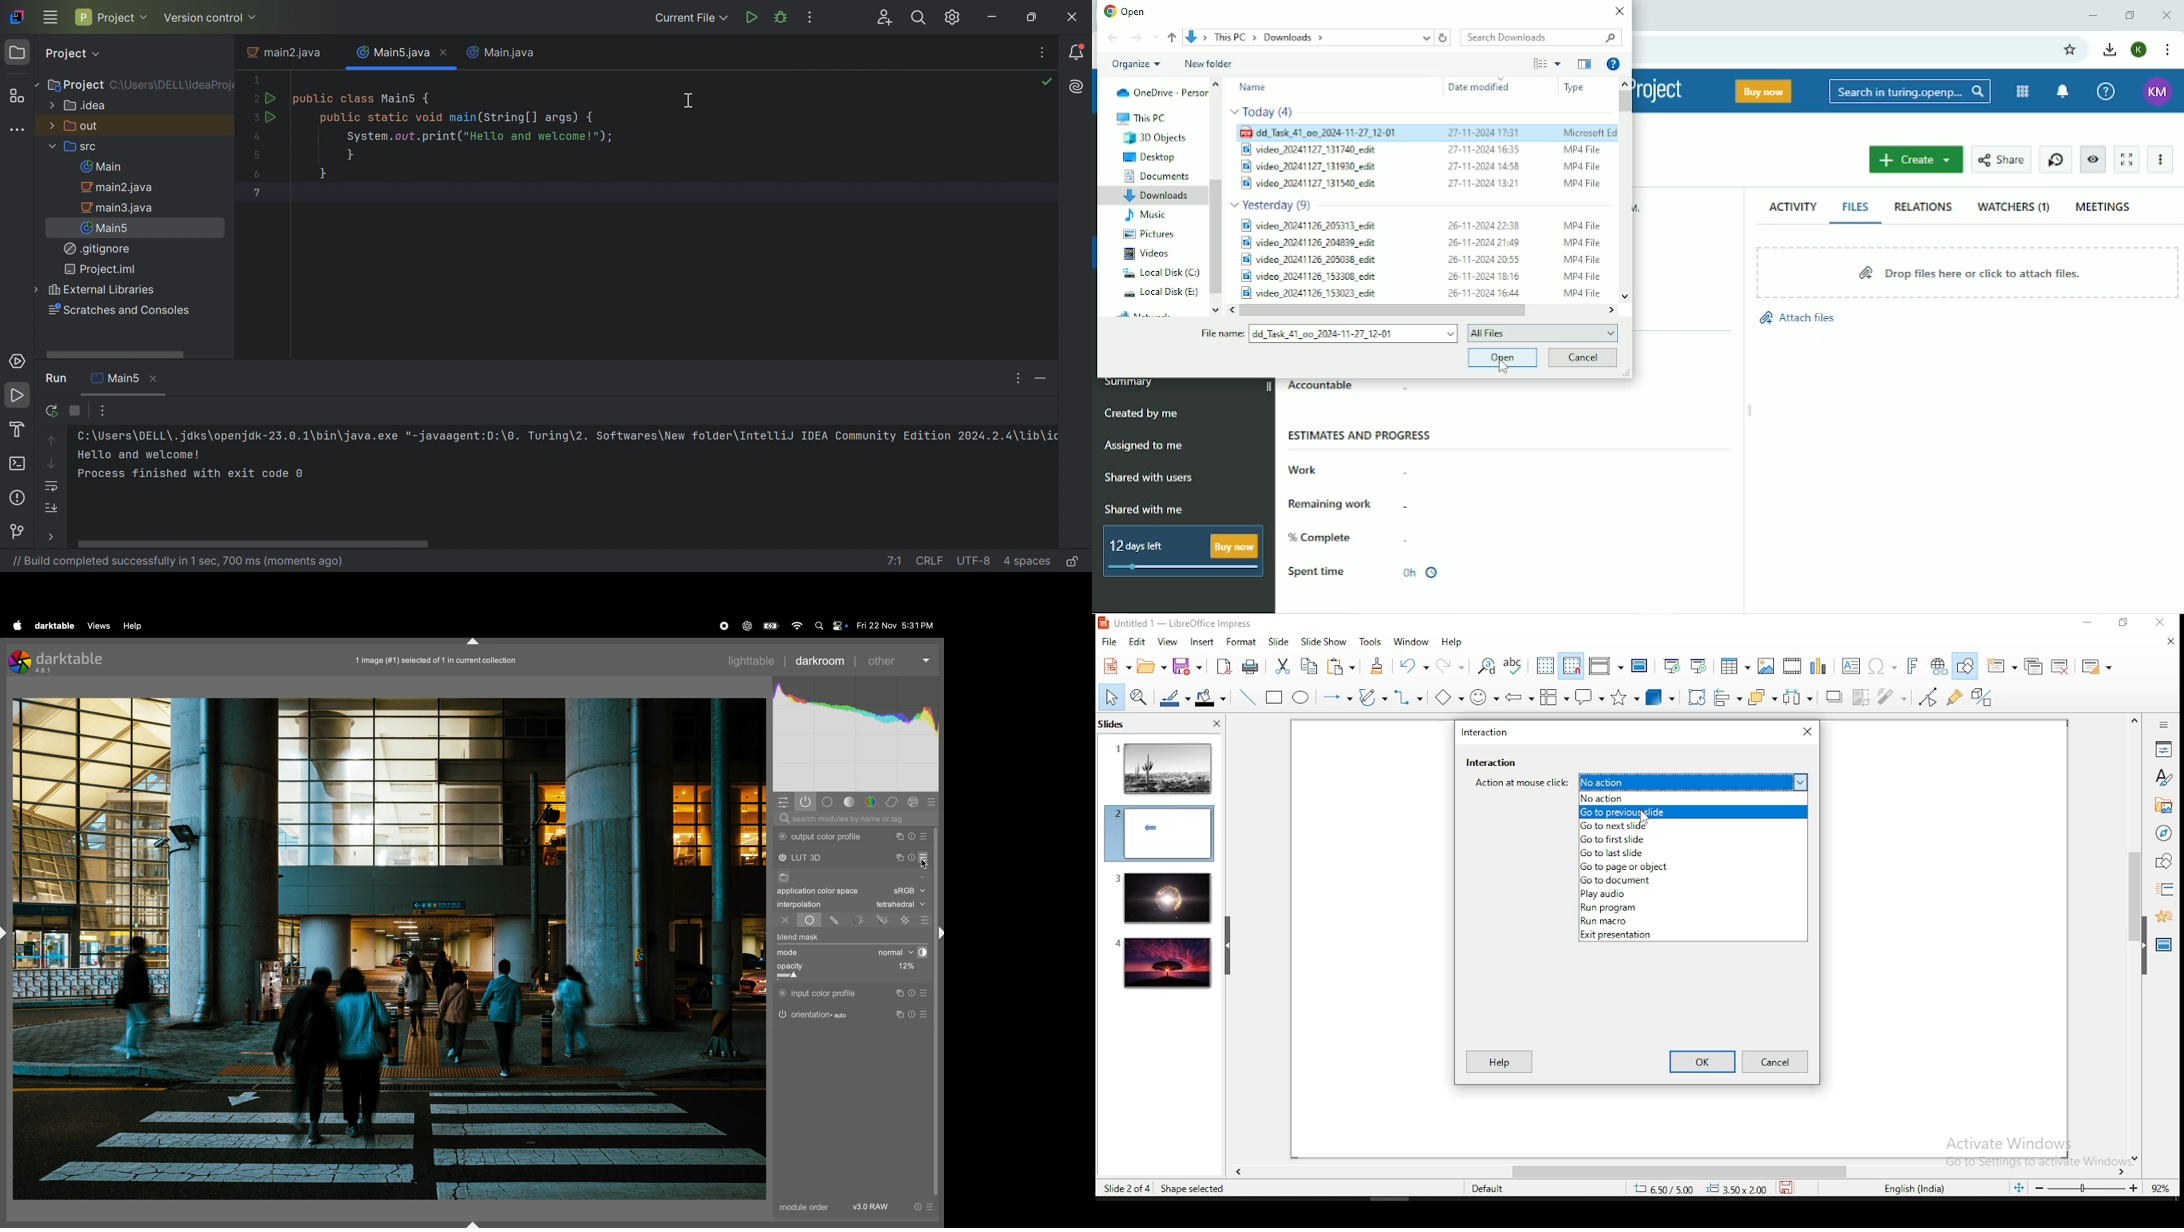 Image resolution: width=2184 pixels, height=1232 pixels. I want to click on interaction, so click(1493, 762).